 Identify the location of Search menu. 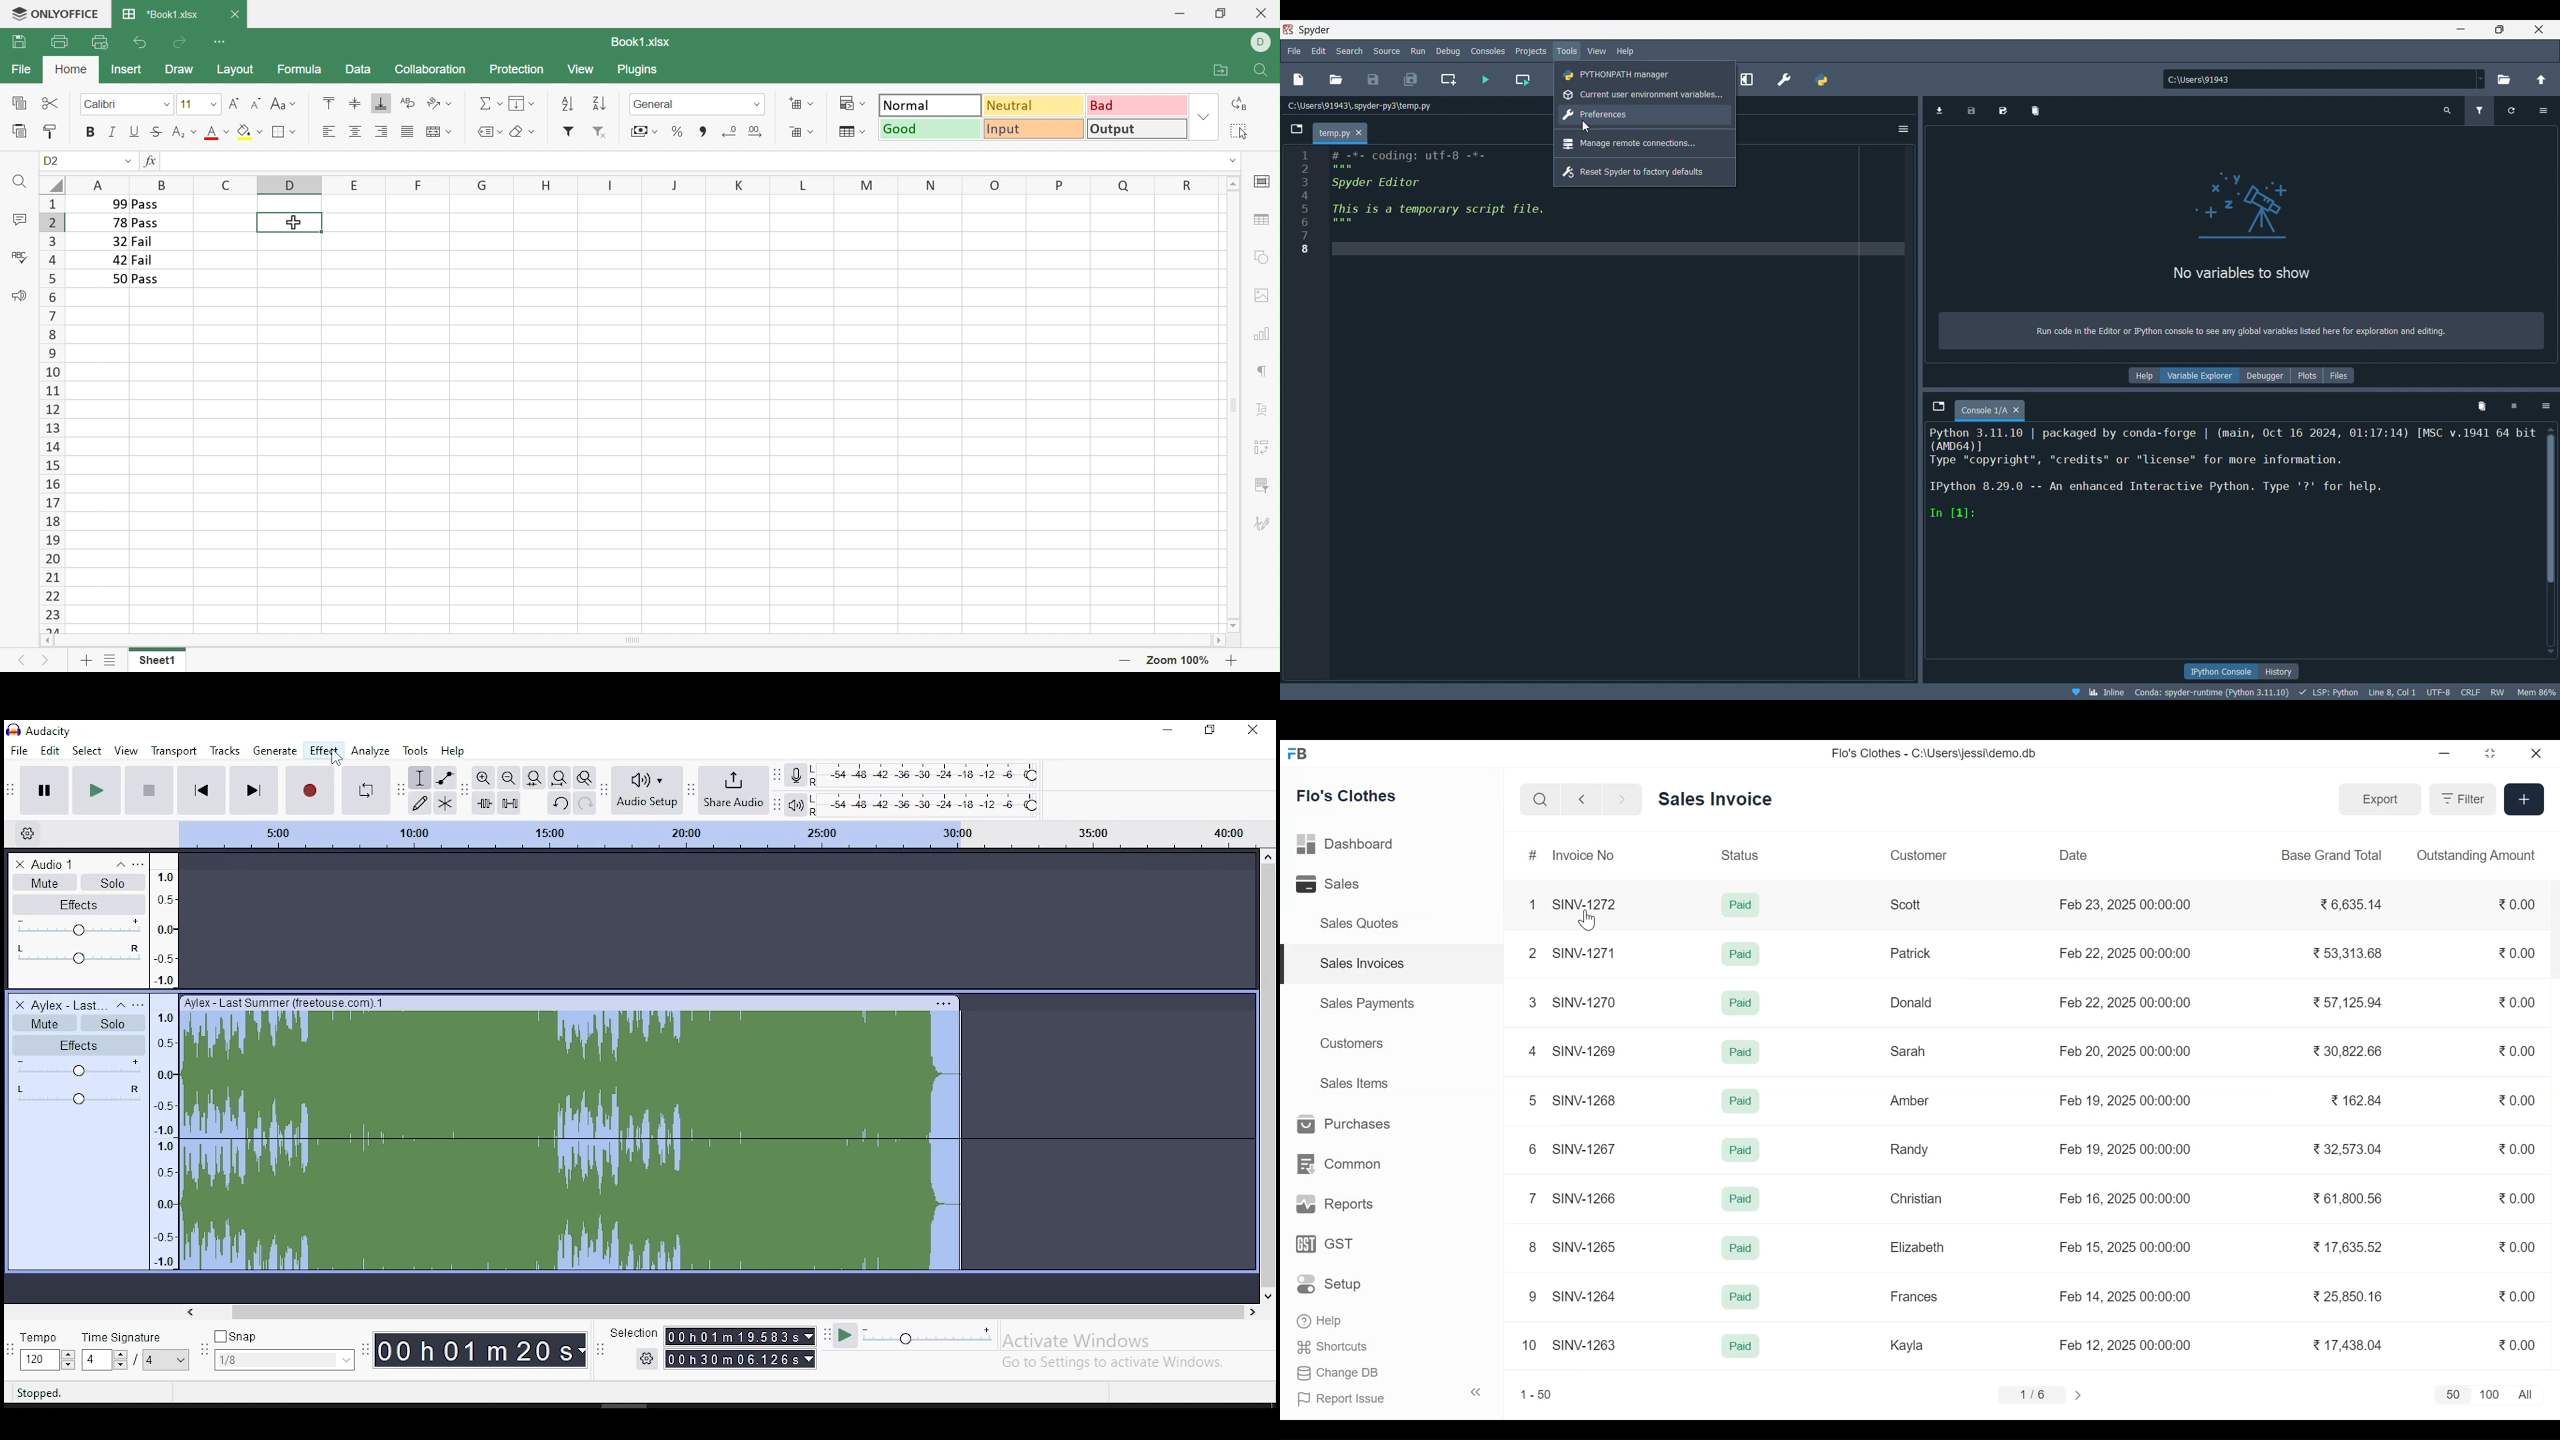
(1350, 51).